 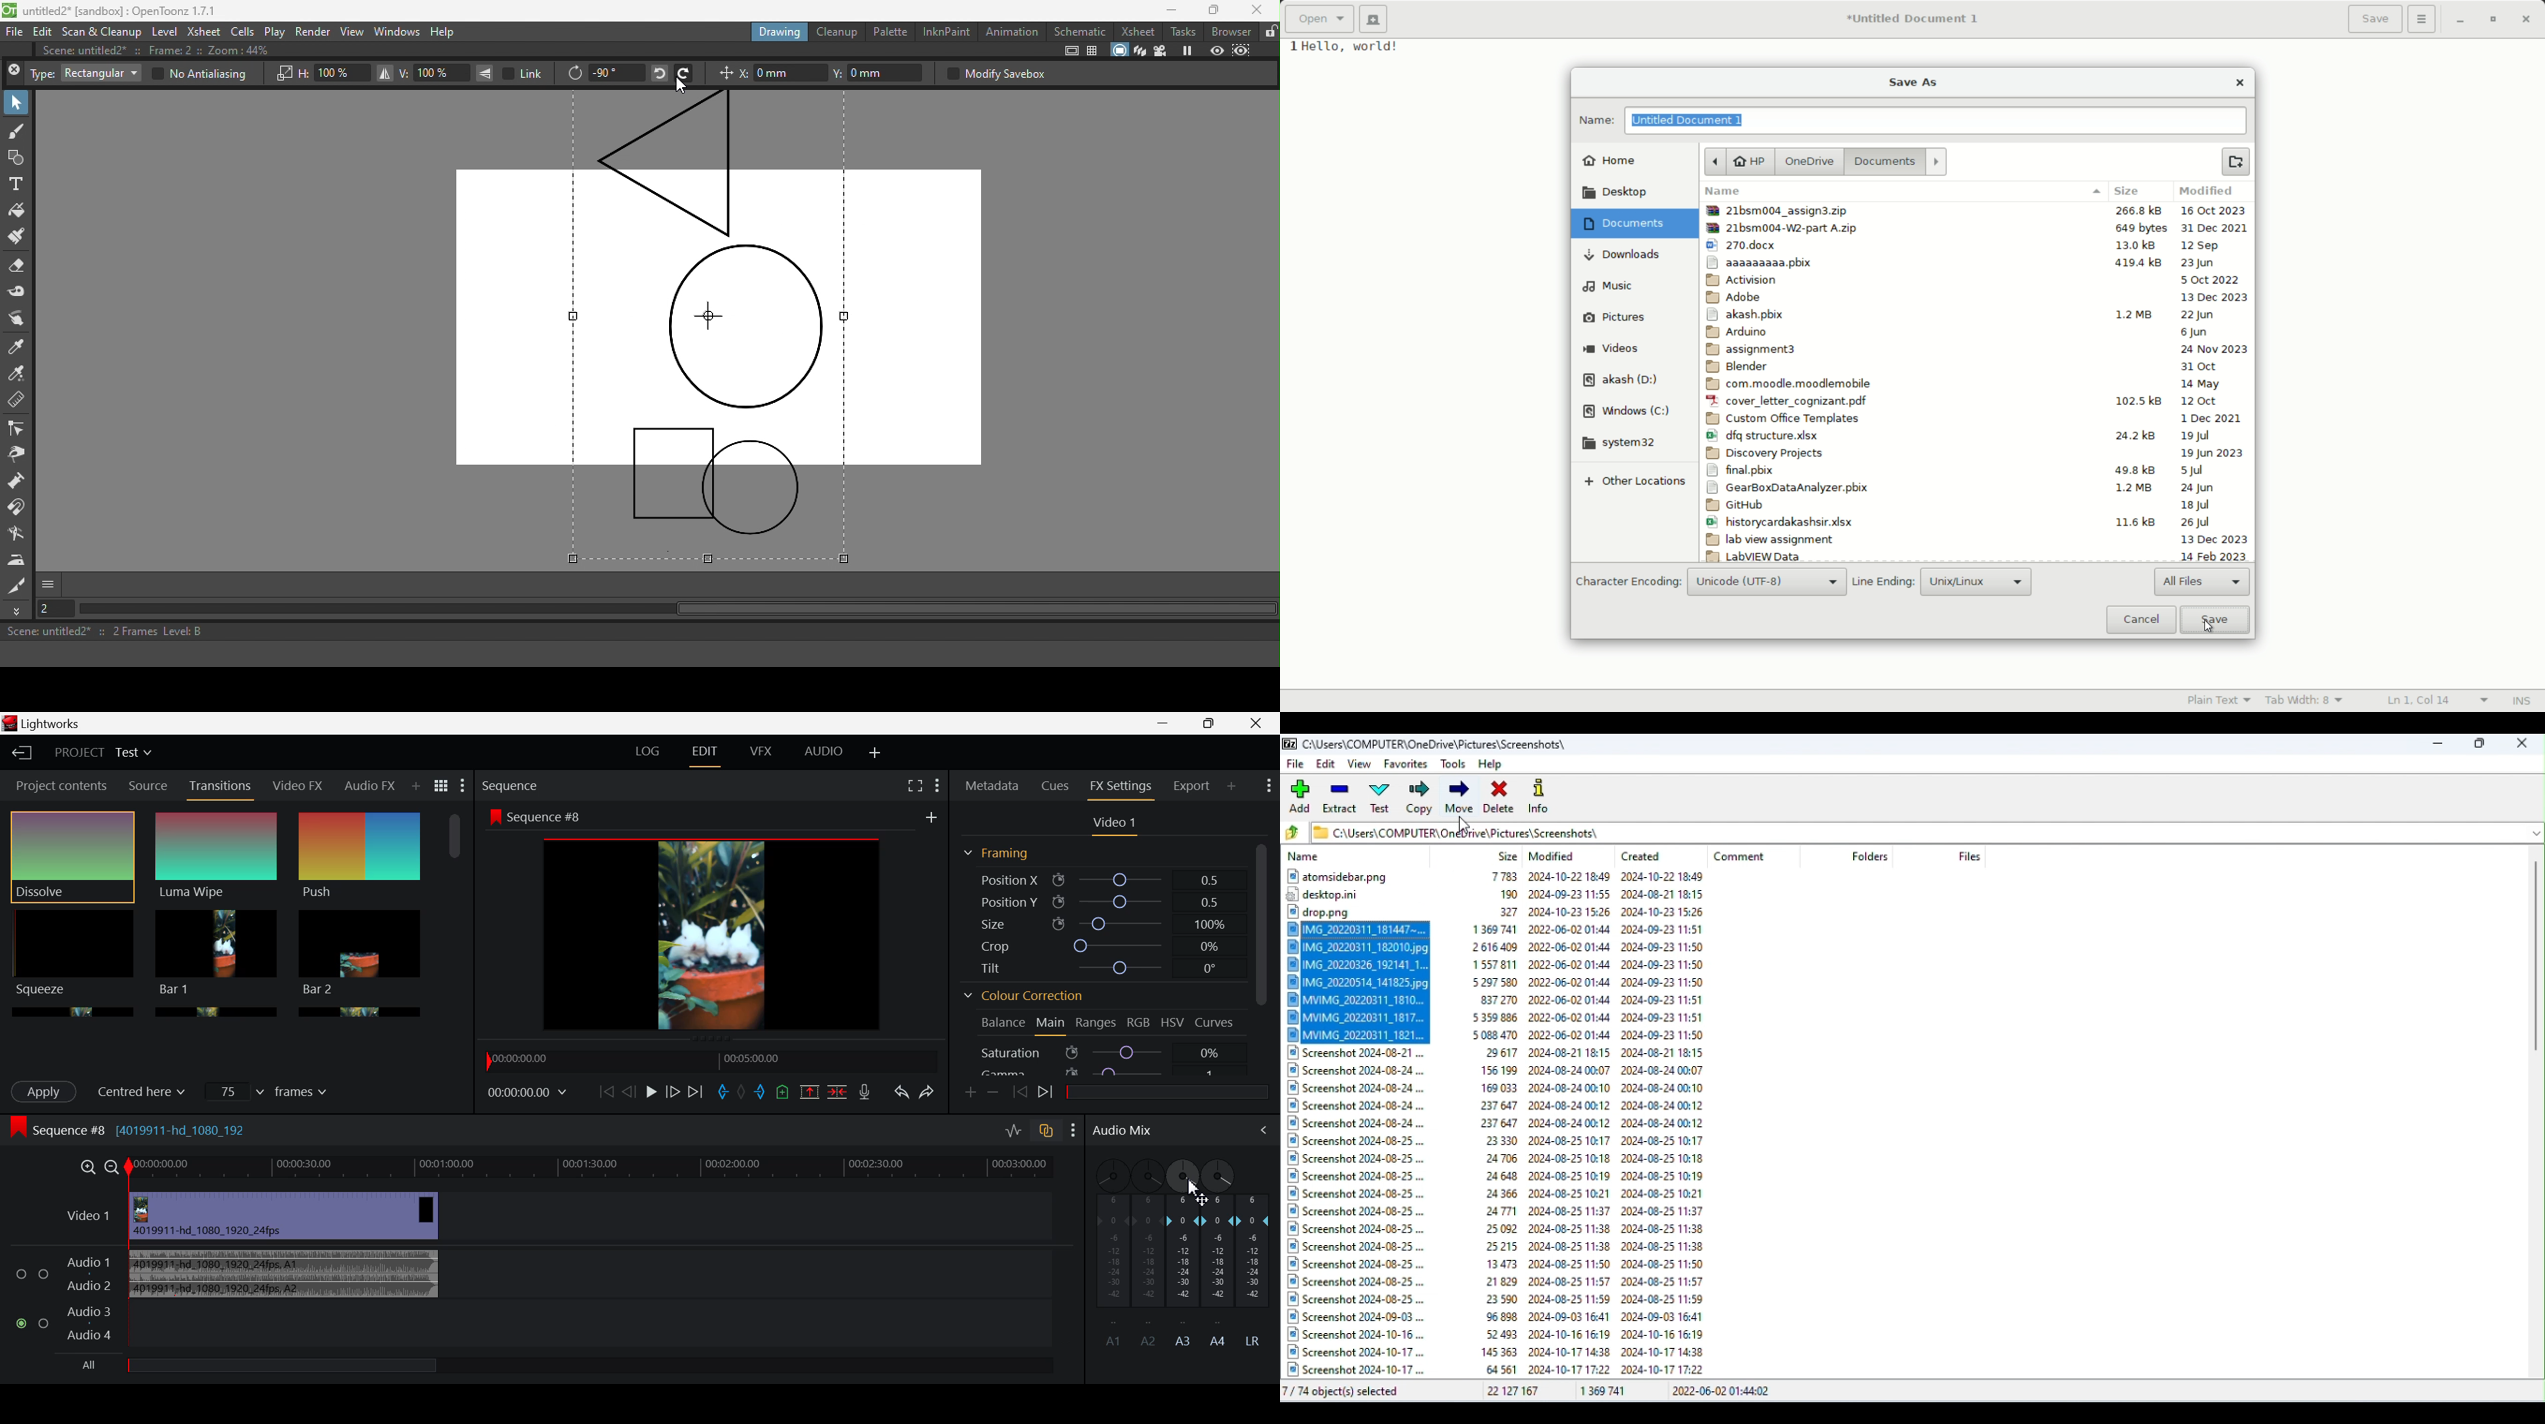 I want to click on Created, so click(x=1648, y=852).